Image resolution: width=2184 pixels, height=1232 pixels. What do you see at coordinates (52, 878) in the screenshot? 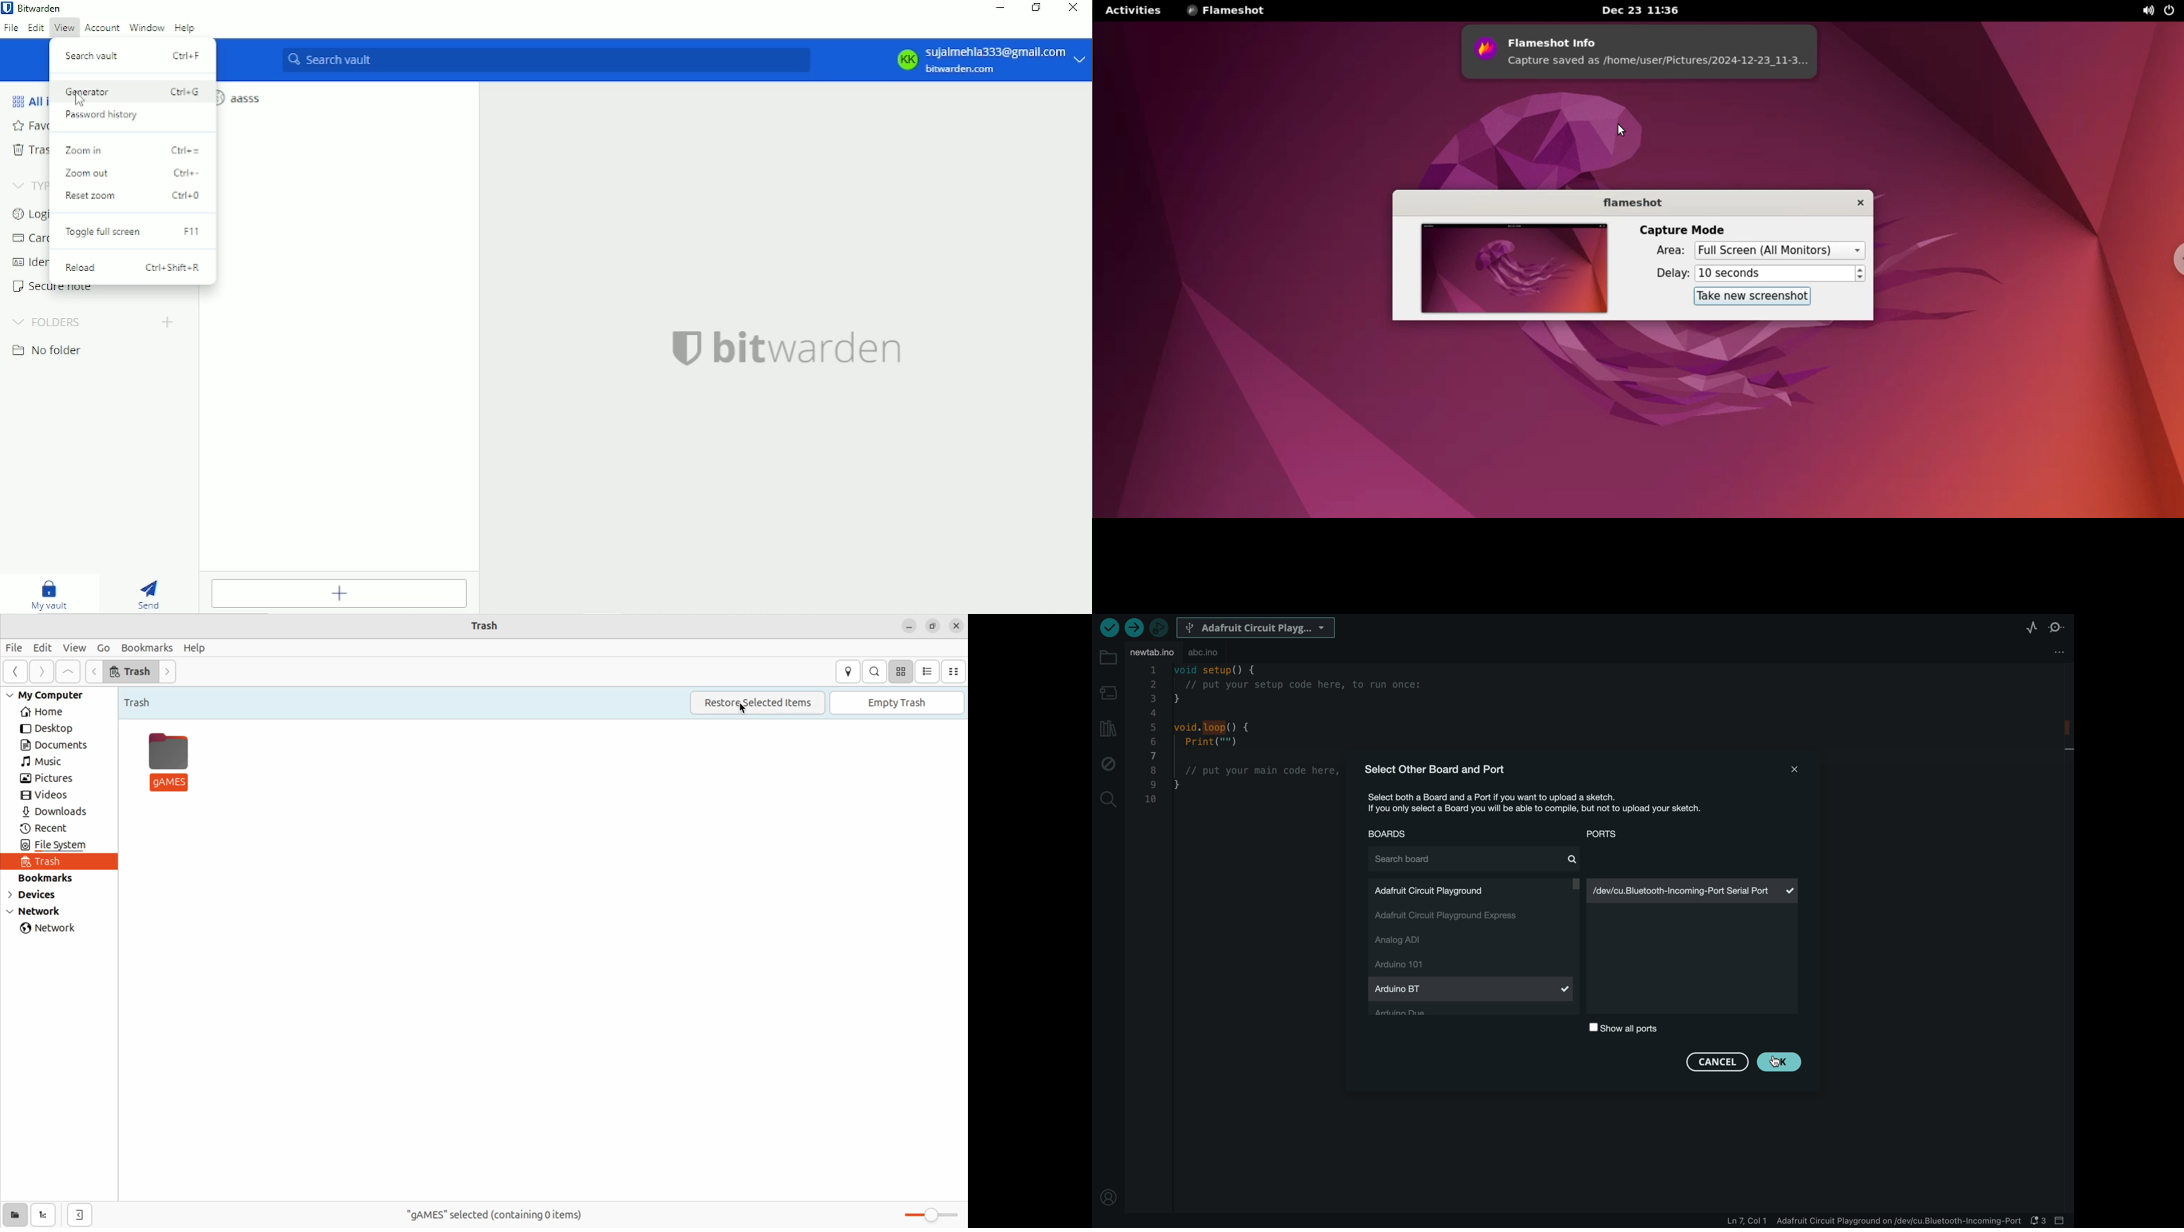
I see `bookmarks` at bounding box center [52, 878].